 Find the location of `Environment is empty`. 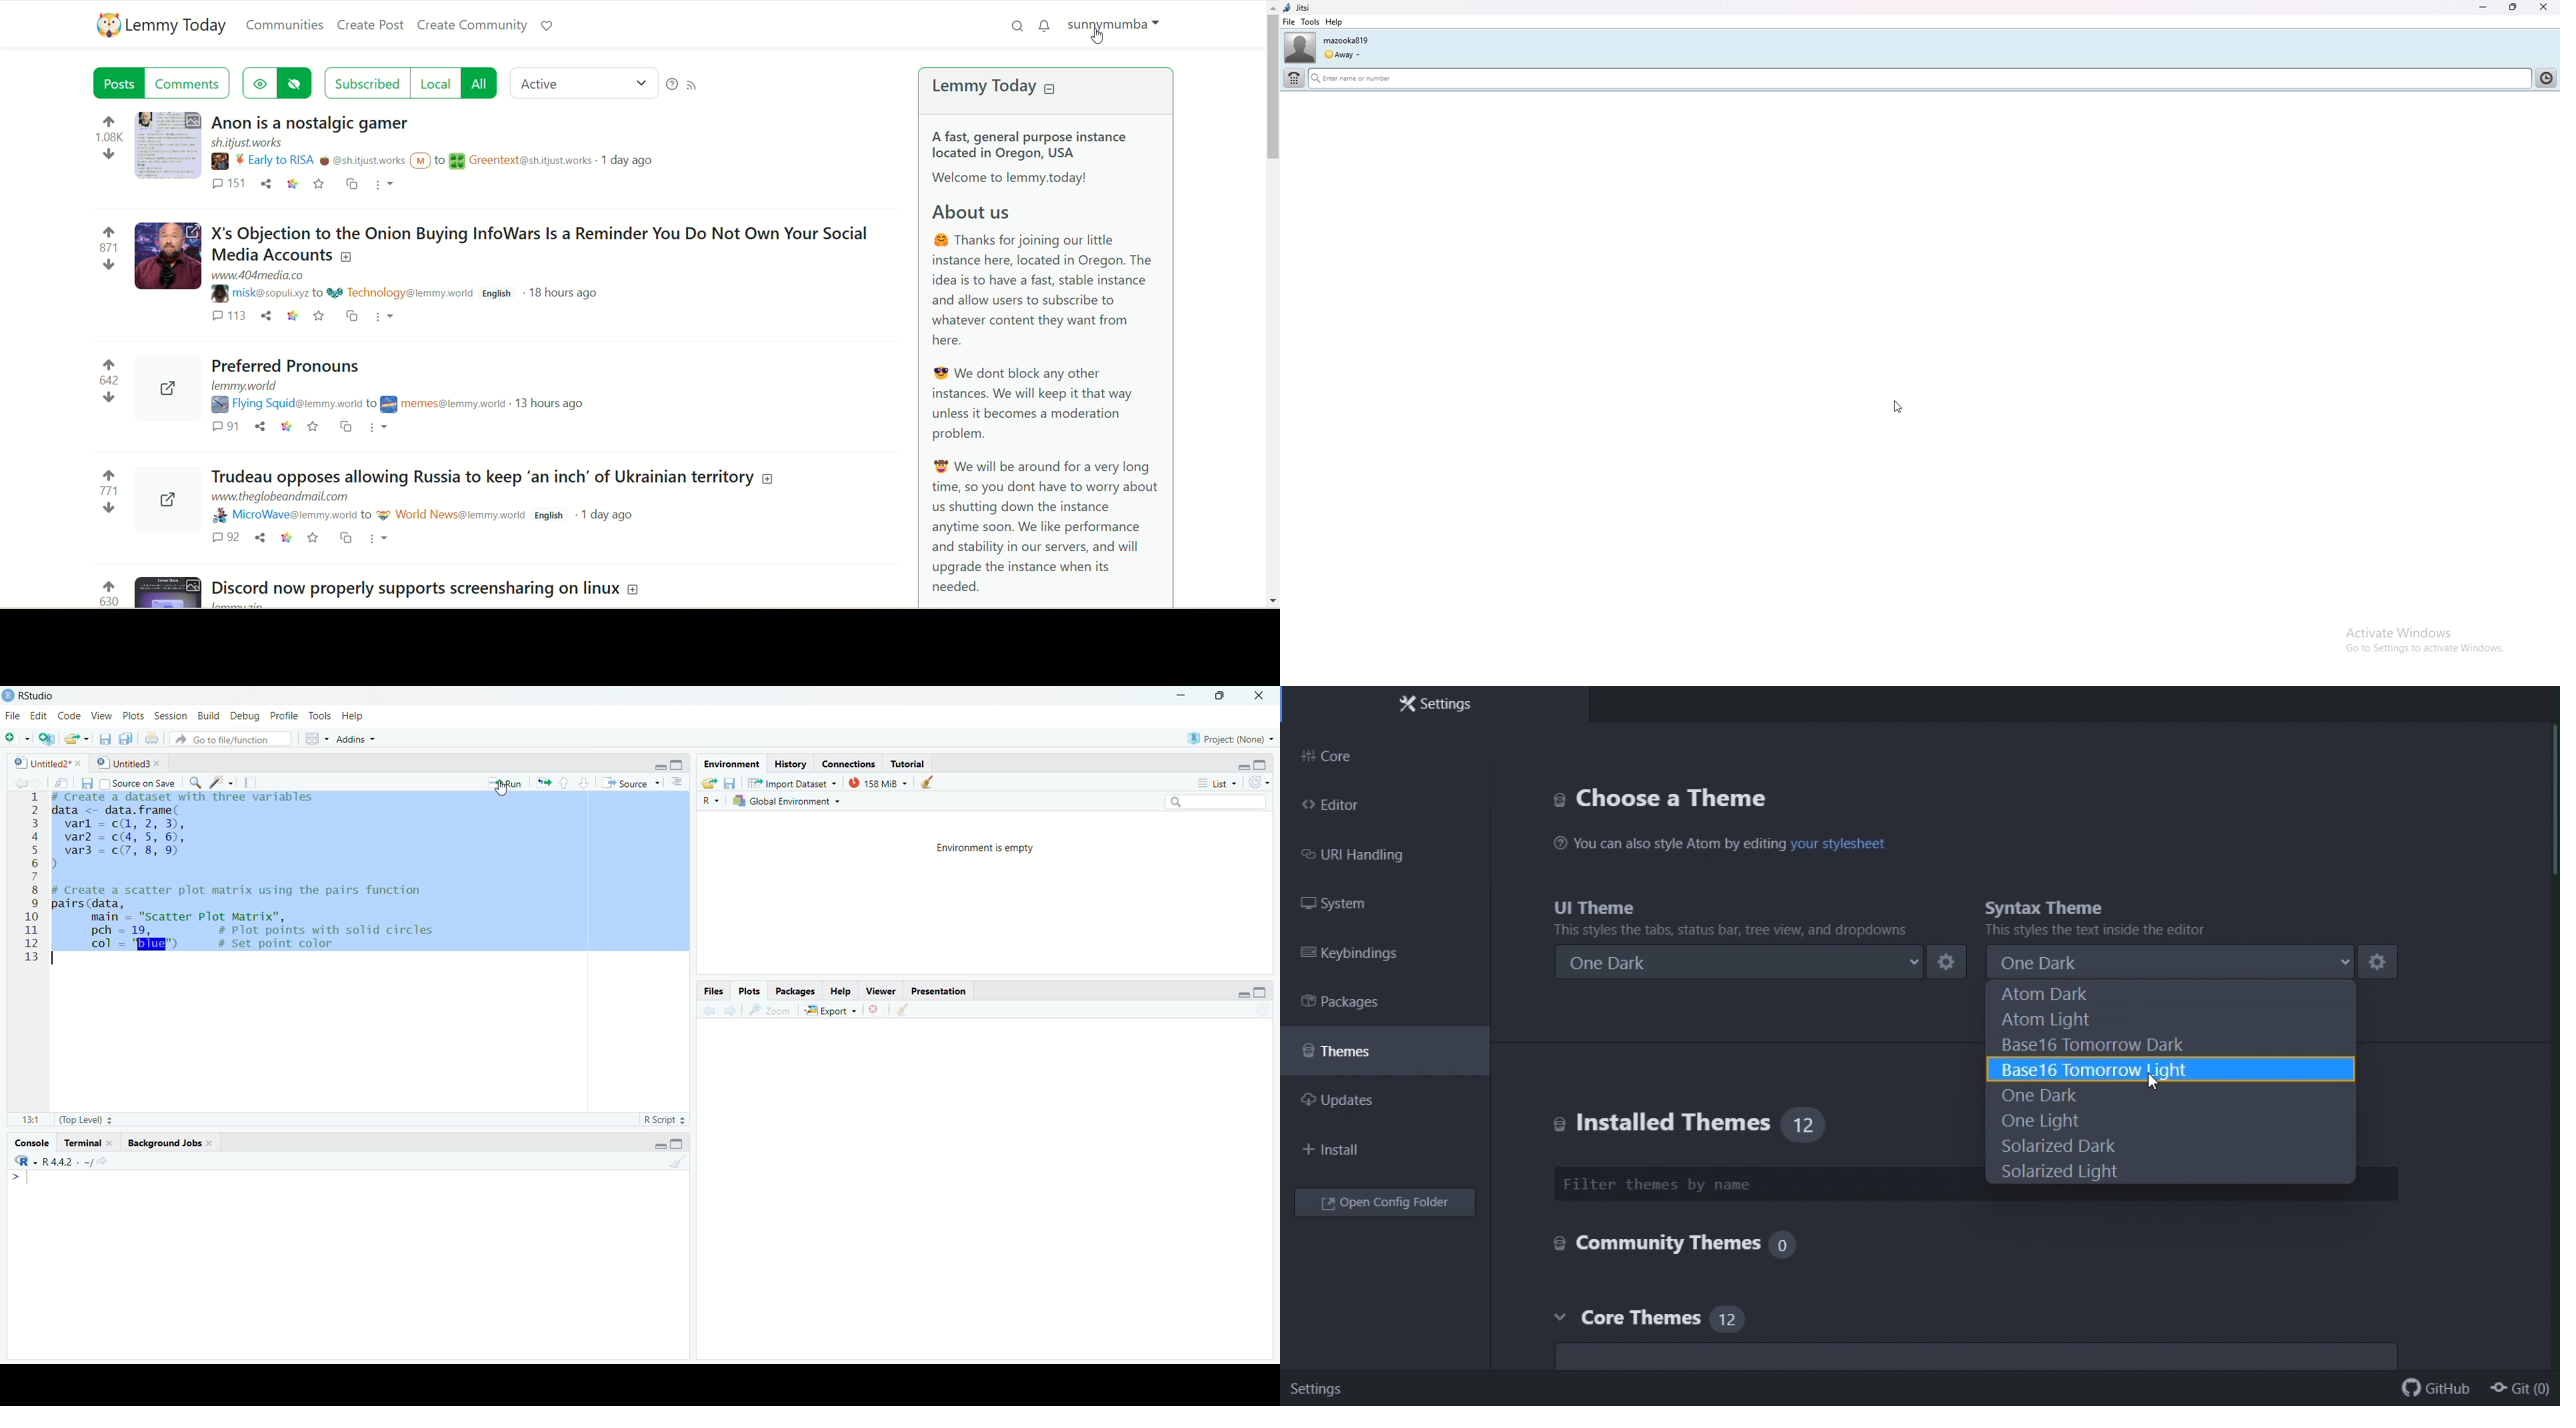

Environment is empty is located at coordinates (983, 893).